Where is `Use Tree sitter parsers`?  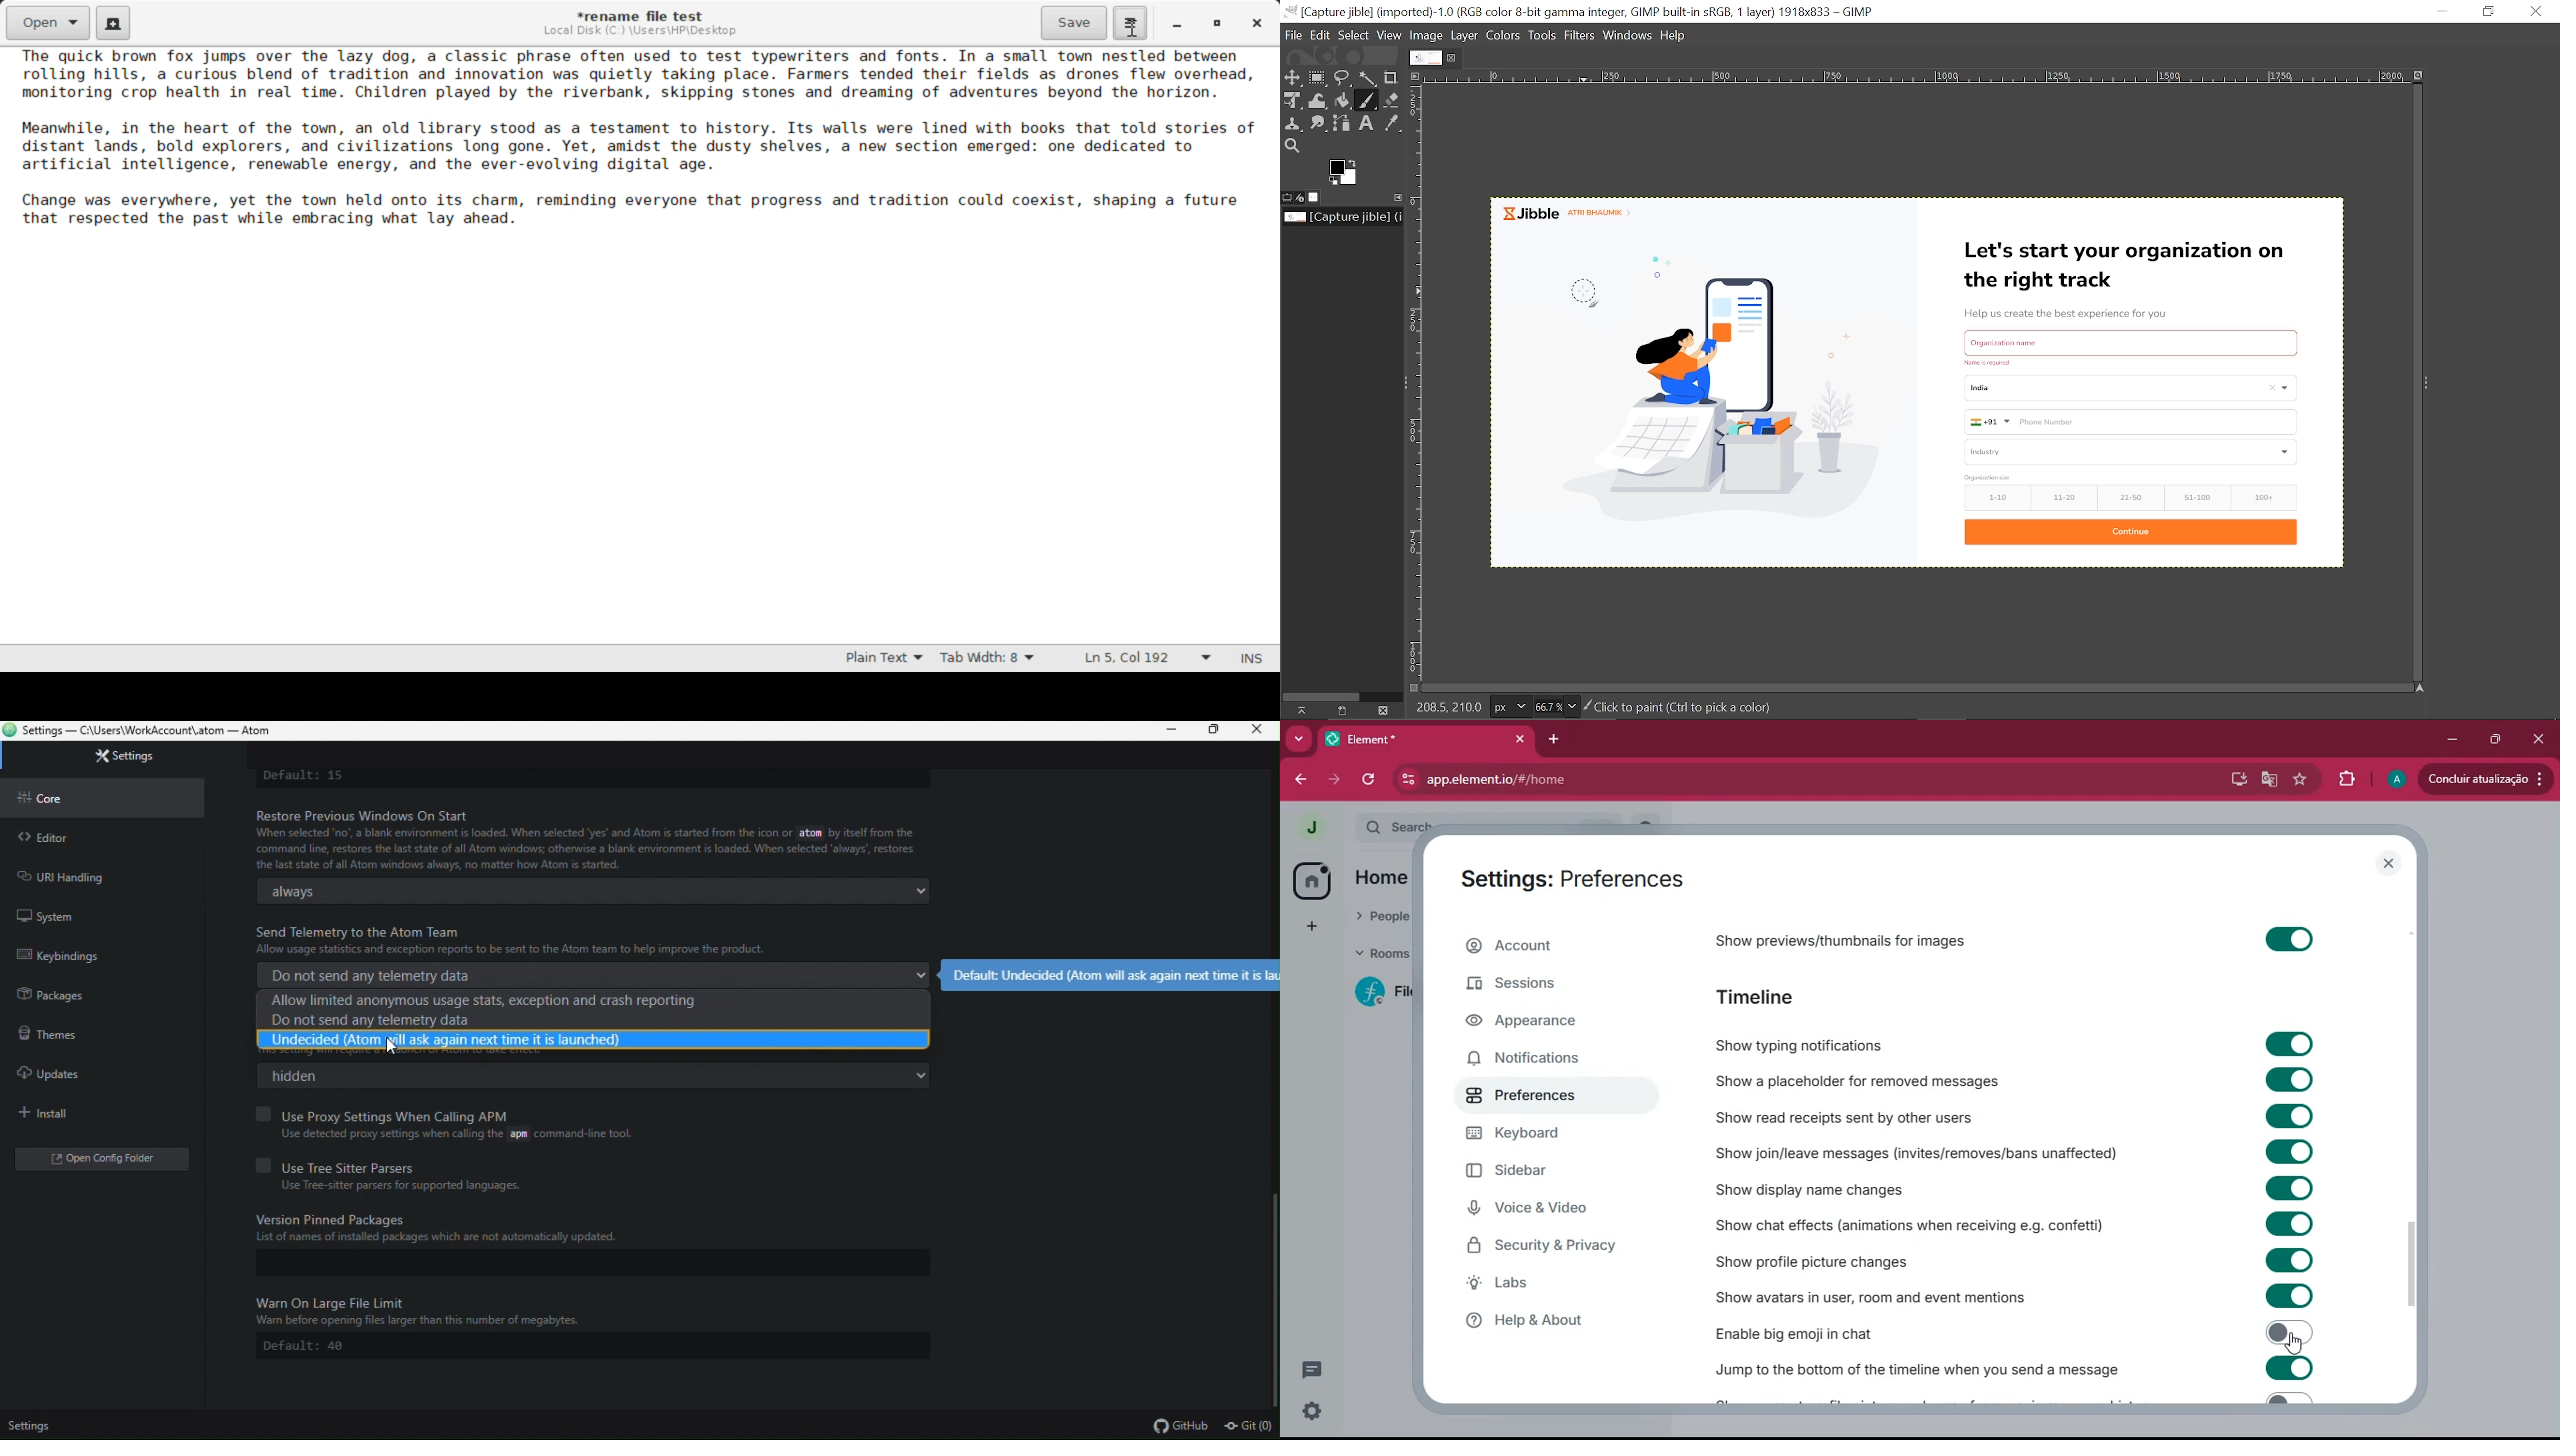 Use Tree sitter parsers is located at coordinates (580, 1164).